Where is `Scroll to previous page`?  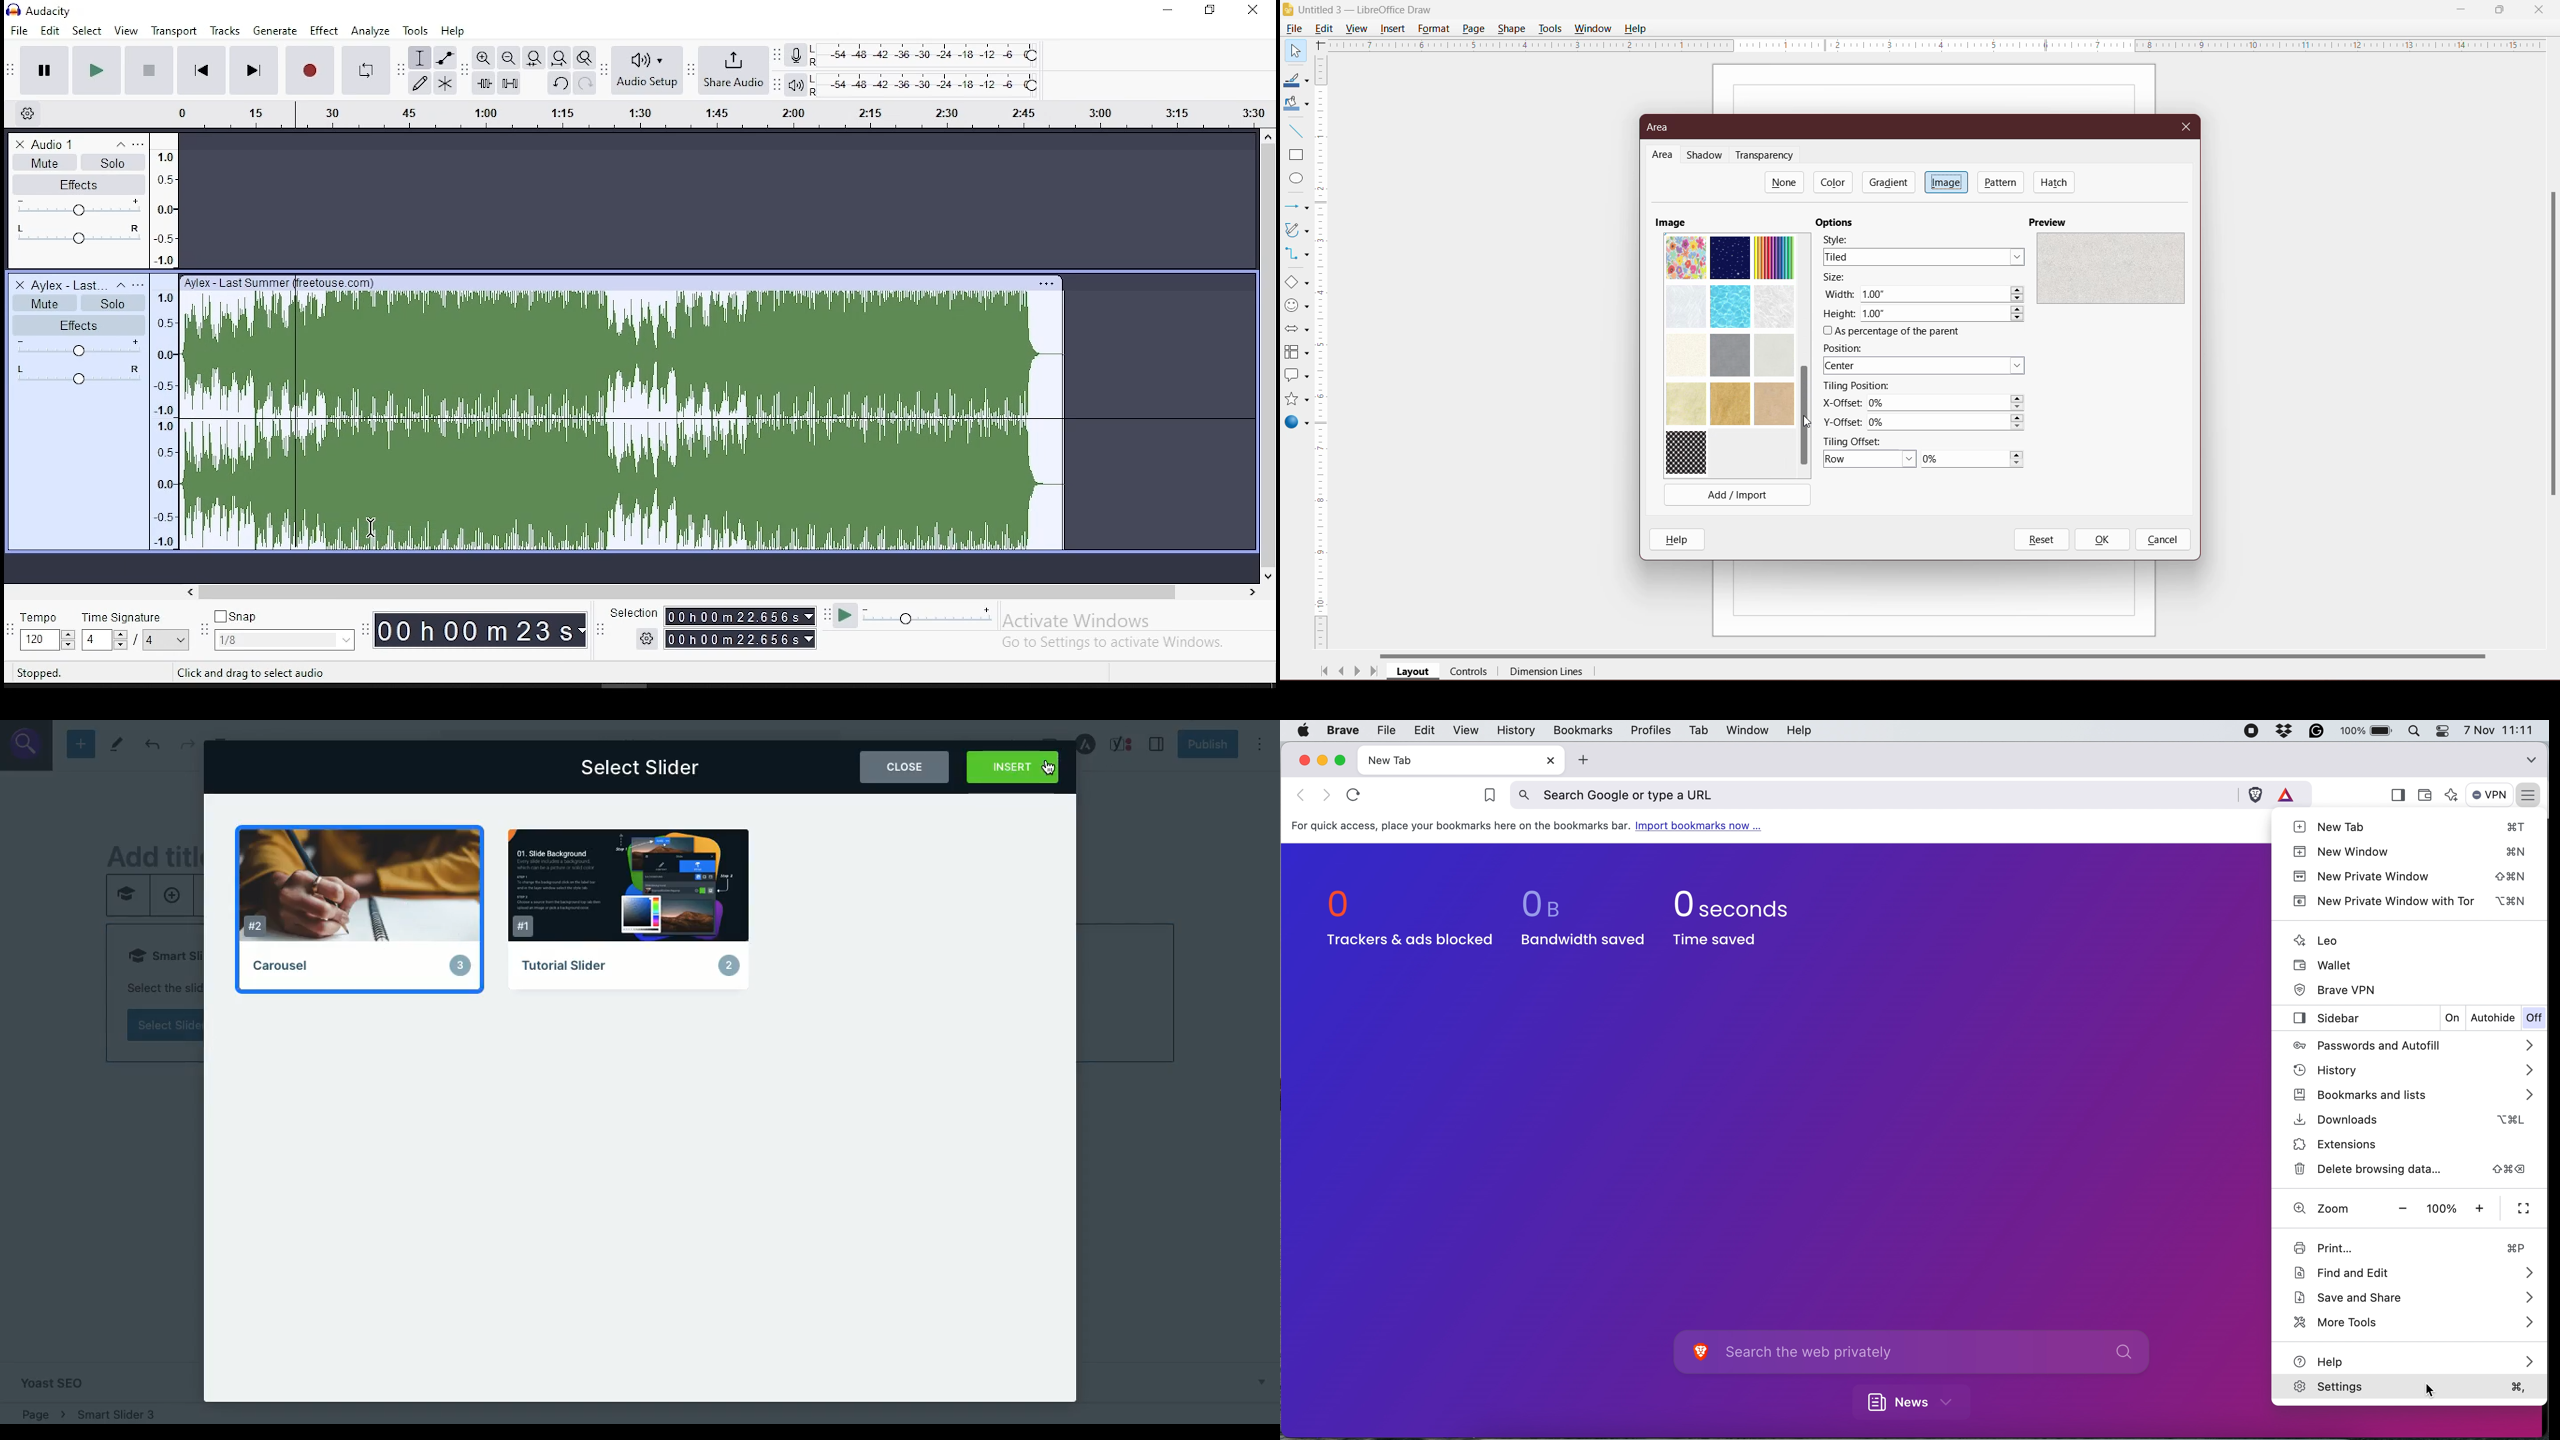
Scroll to previous page is located at coordinates (1343, 673).